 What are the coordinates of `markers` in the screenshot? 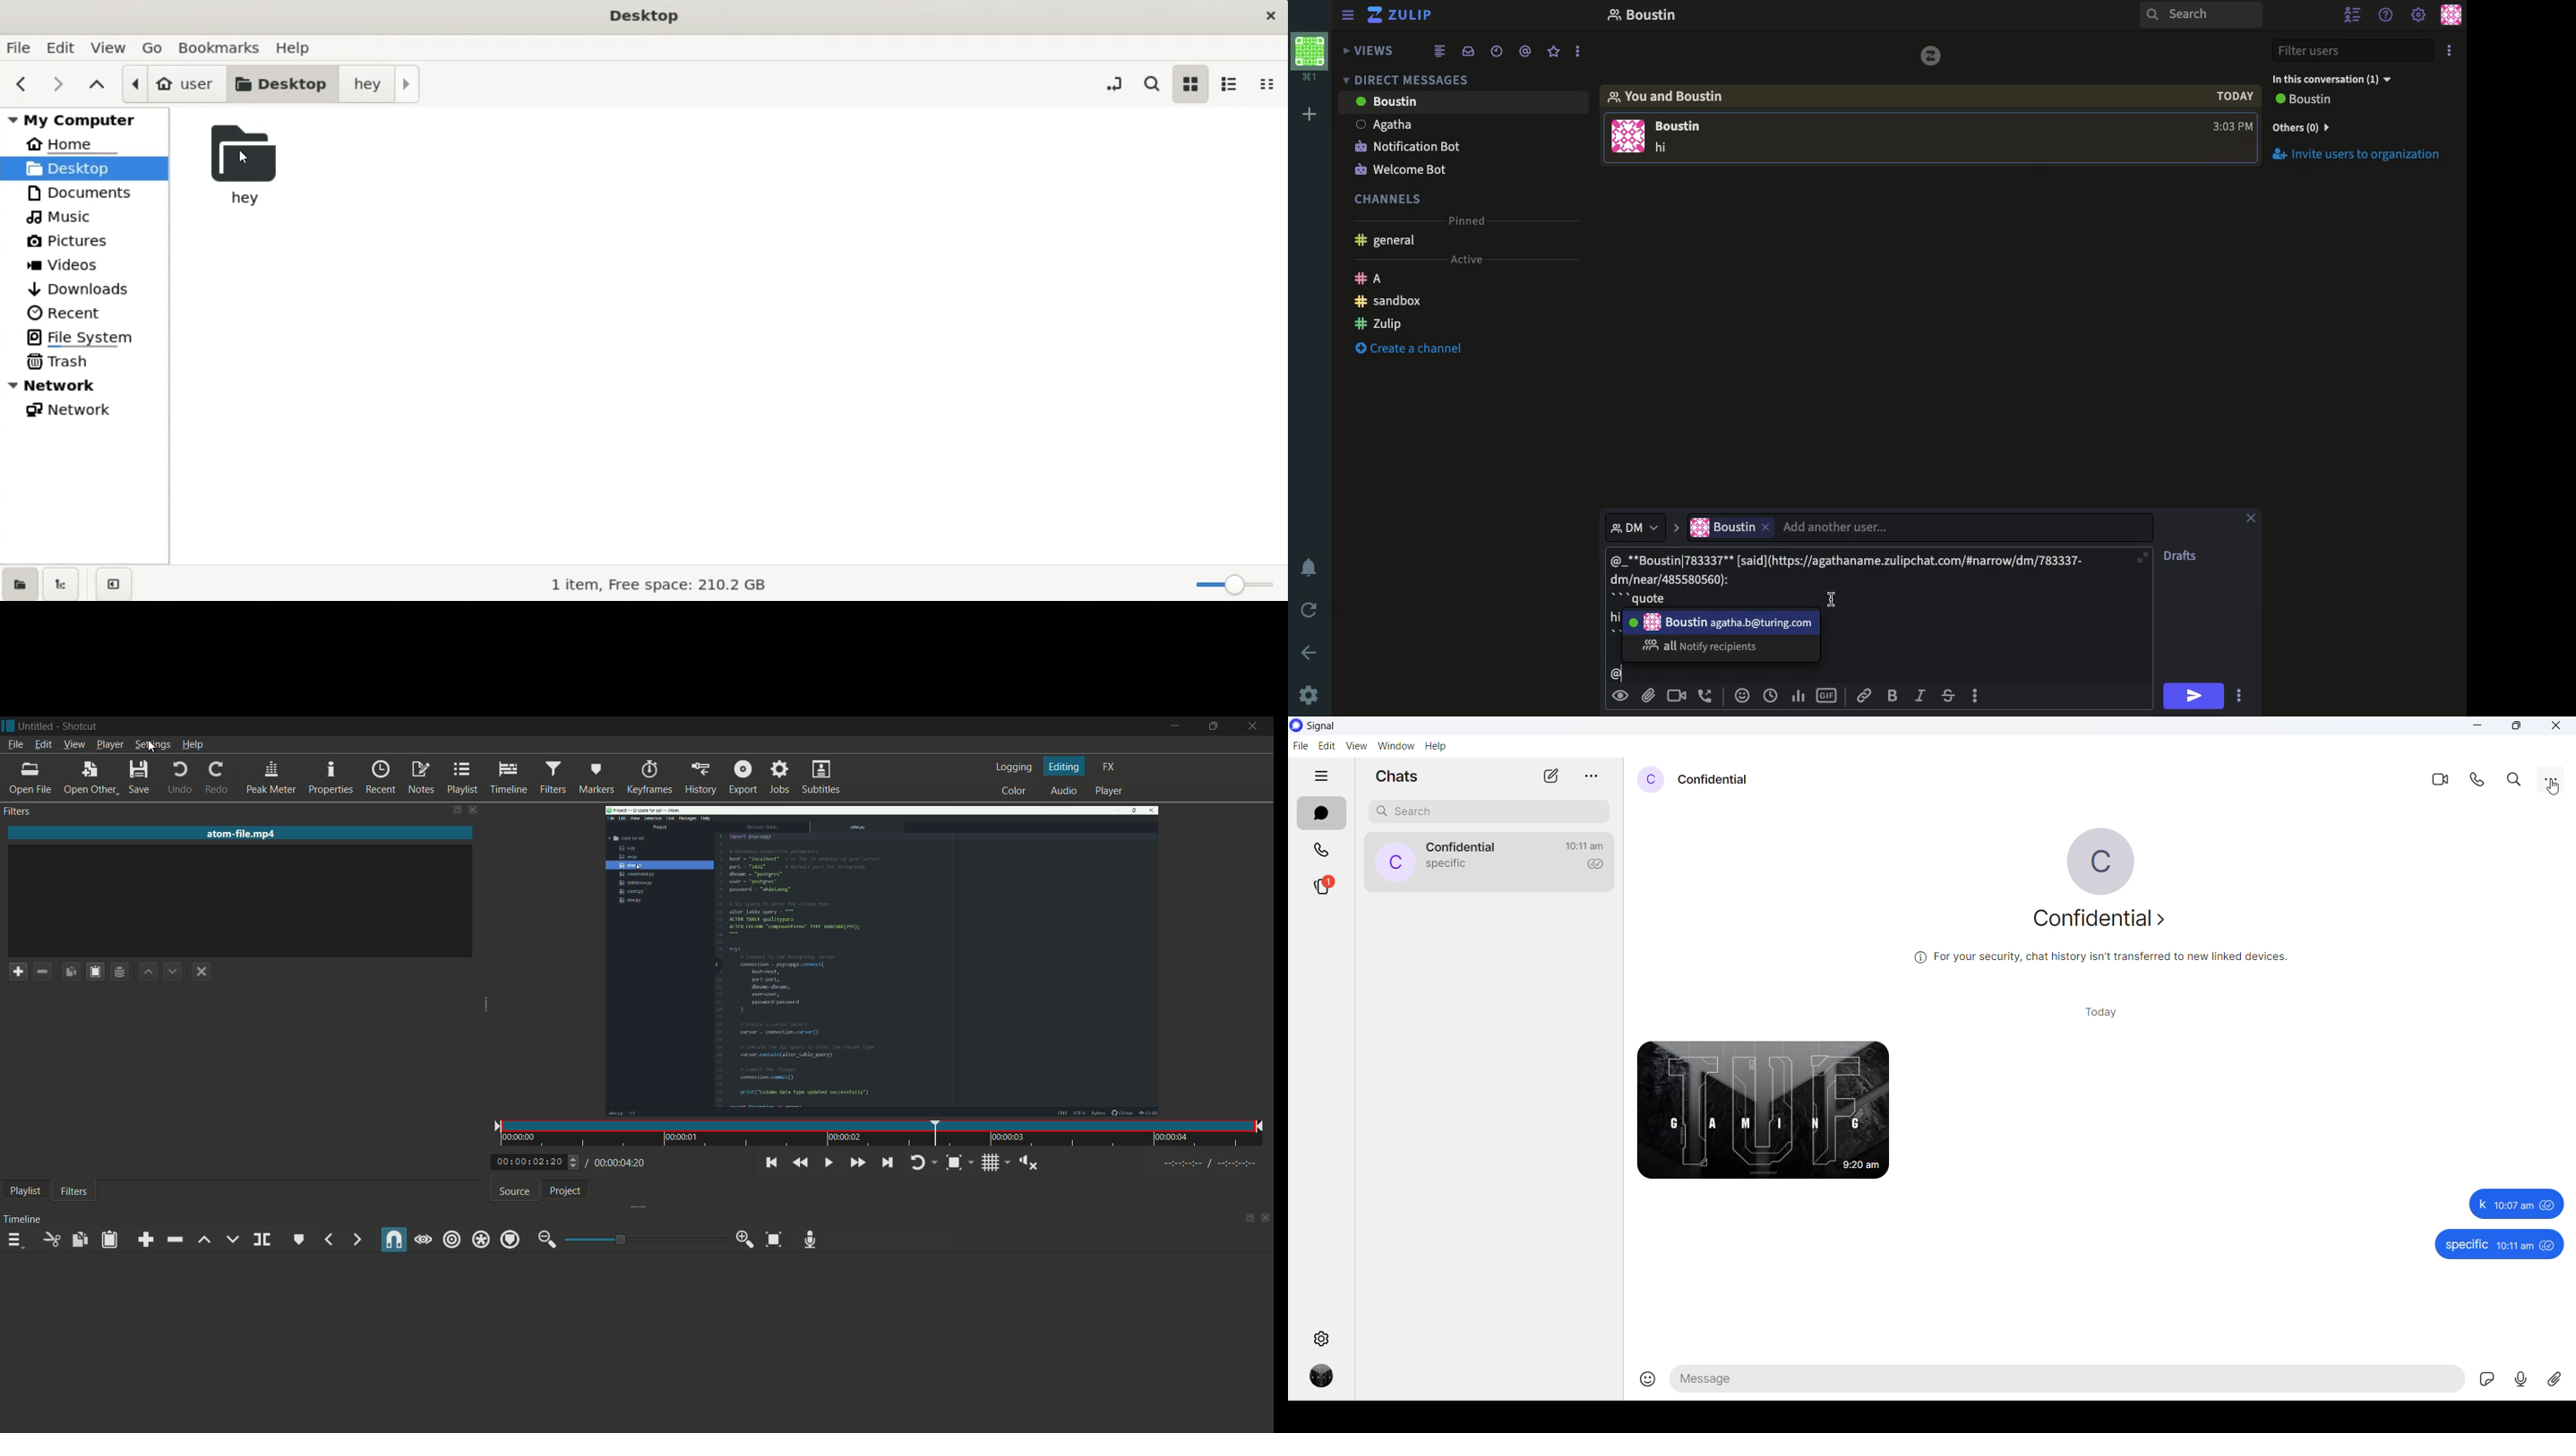 It's located at (597, 778).